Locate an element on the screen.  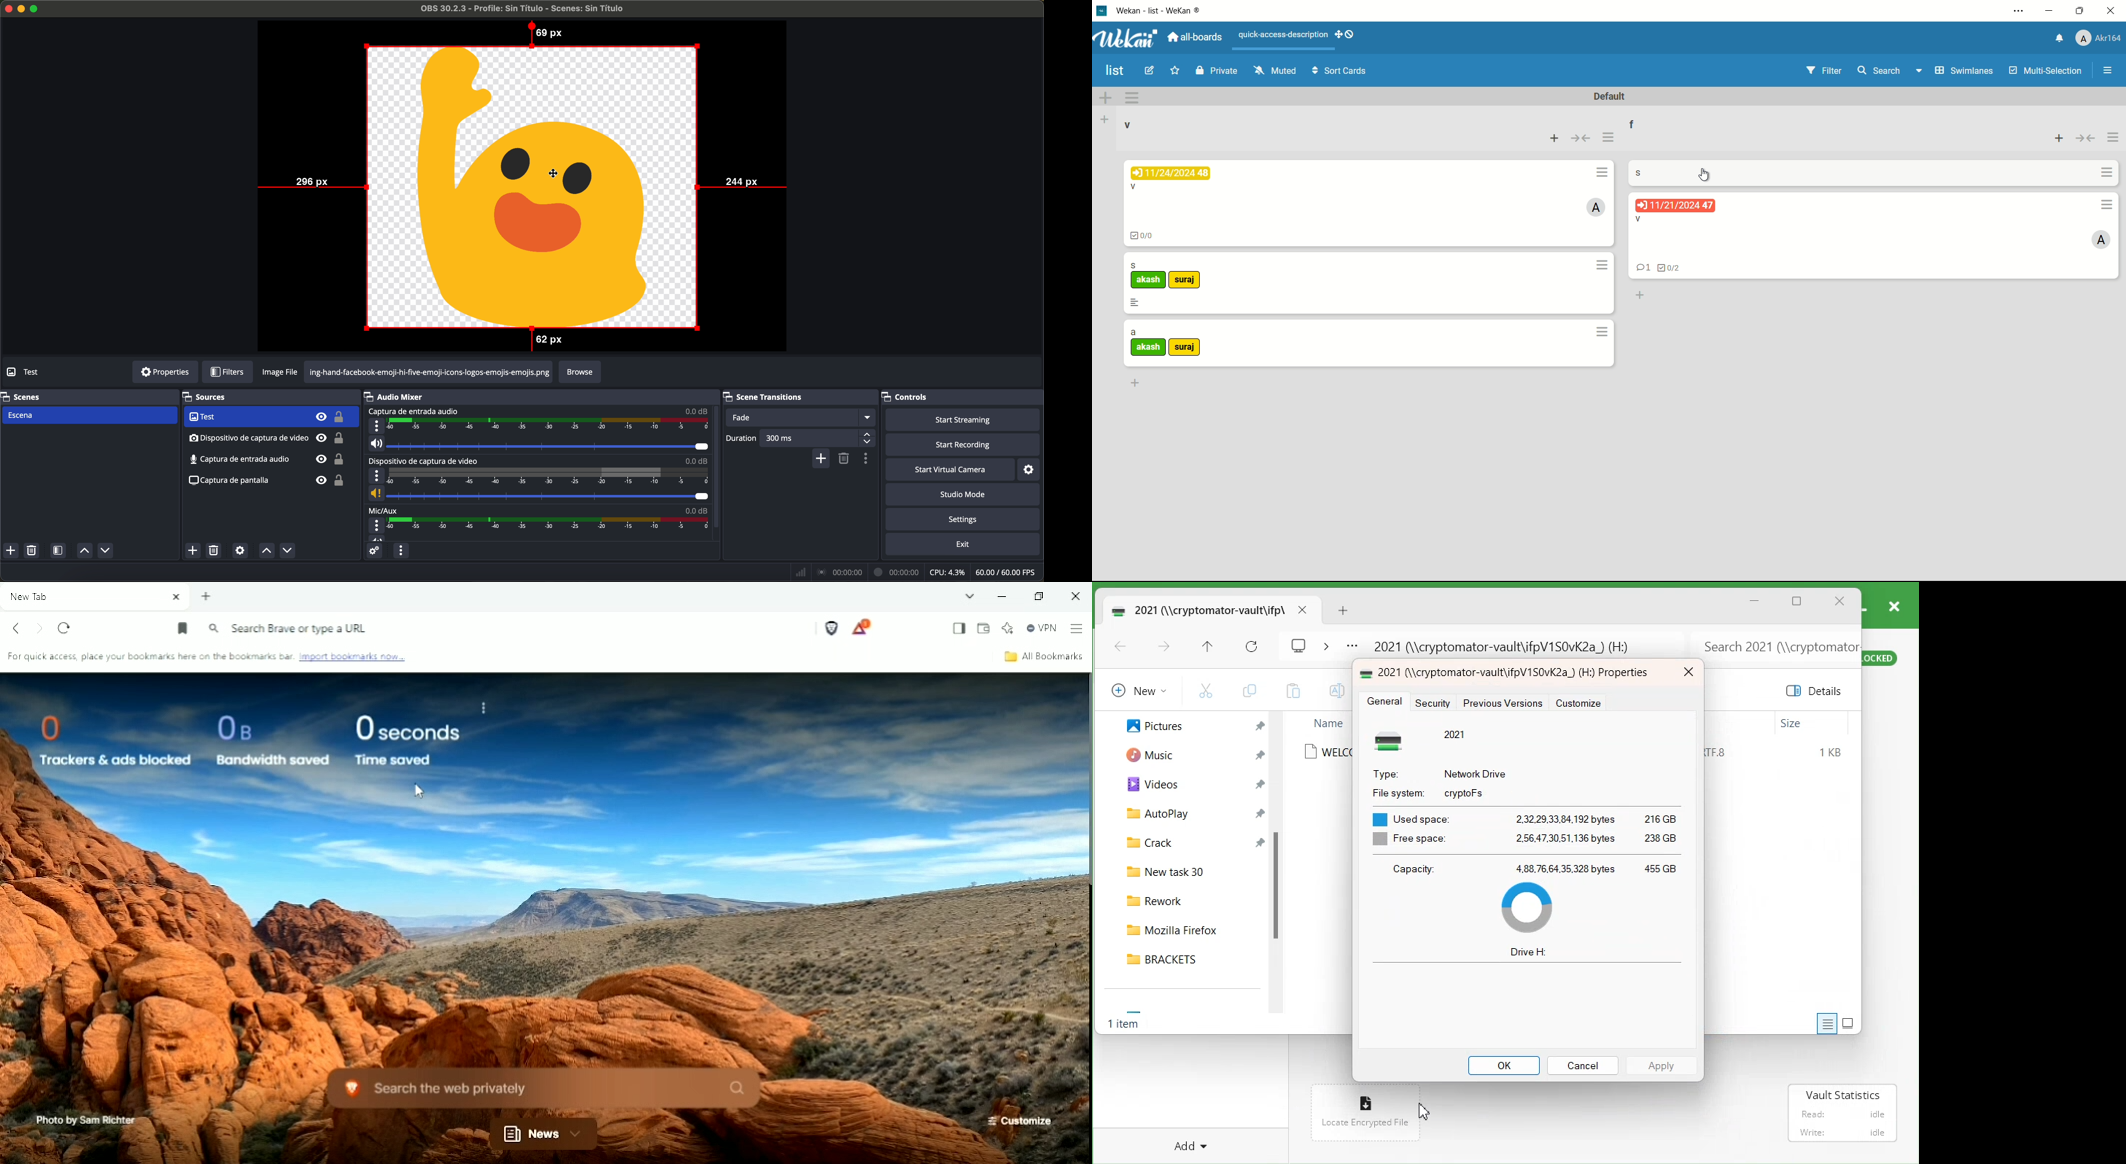
card name is located at coordinates (1133, 265).